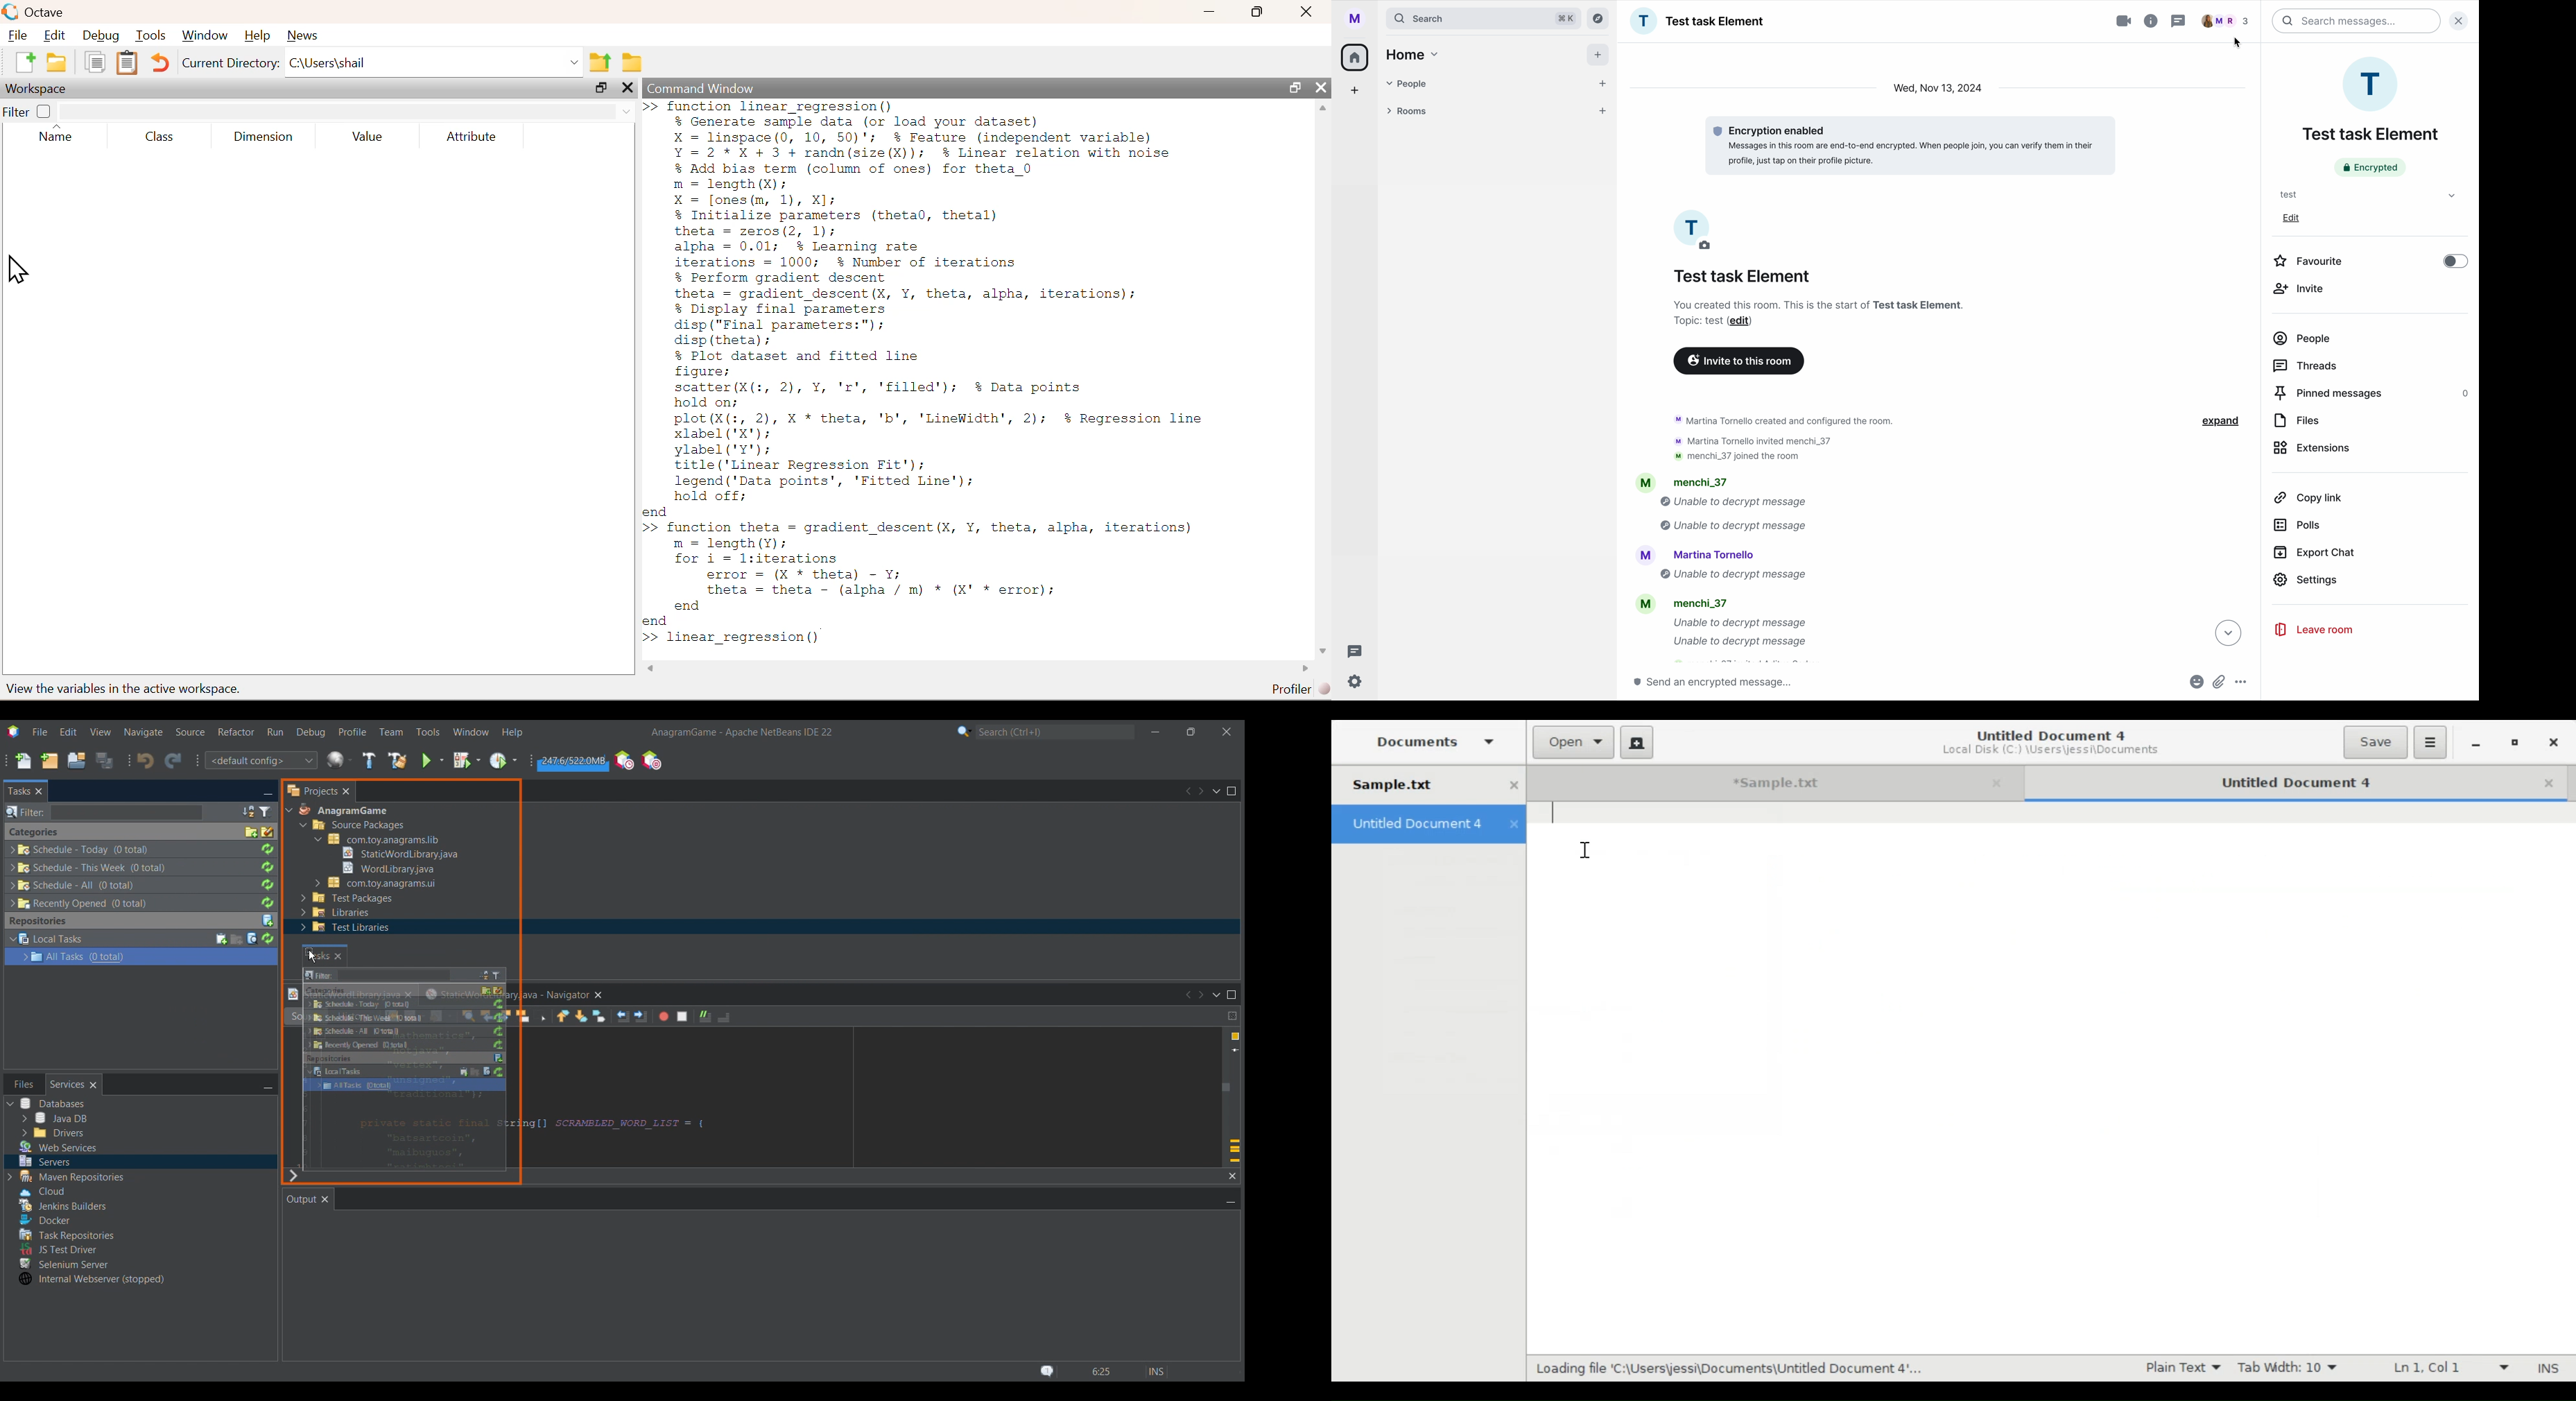 This screenshot has width=2576, height=1428. I want to click on Minimize, so click(1156, 732).